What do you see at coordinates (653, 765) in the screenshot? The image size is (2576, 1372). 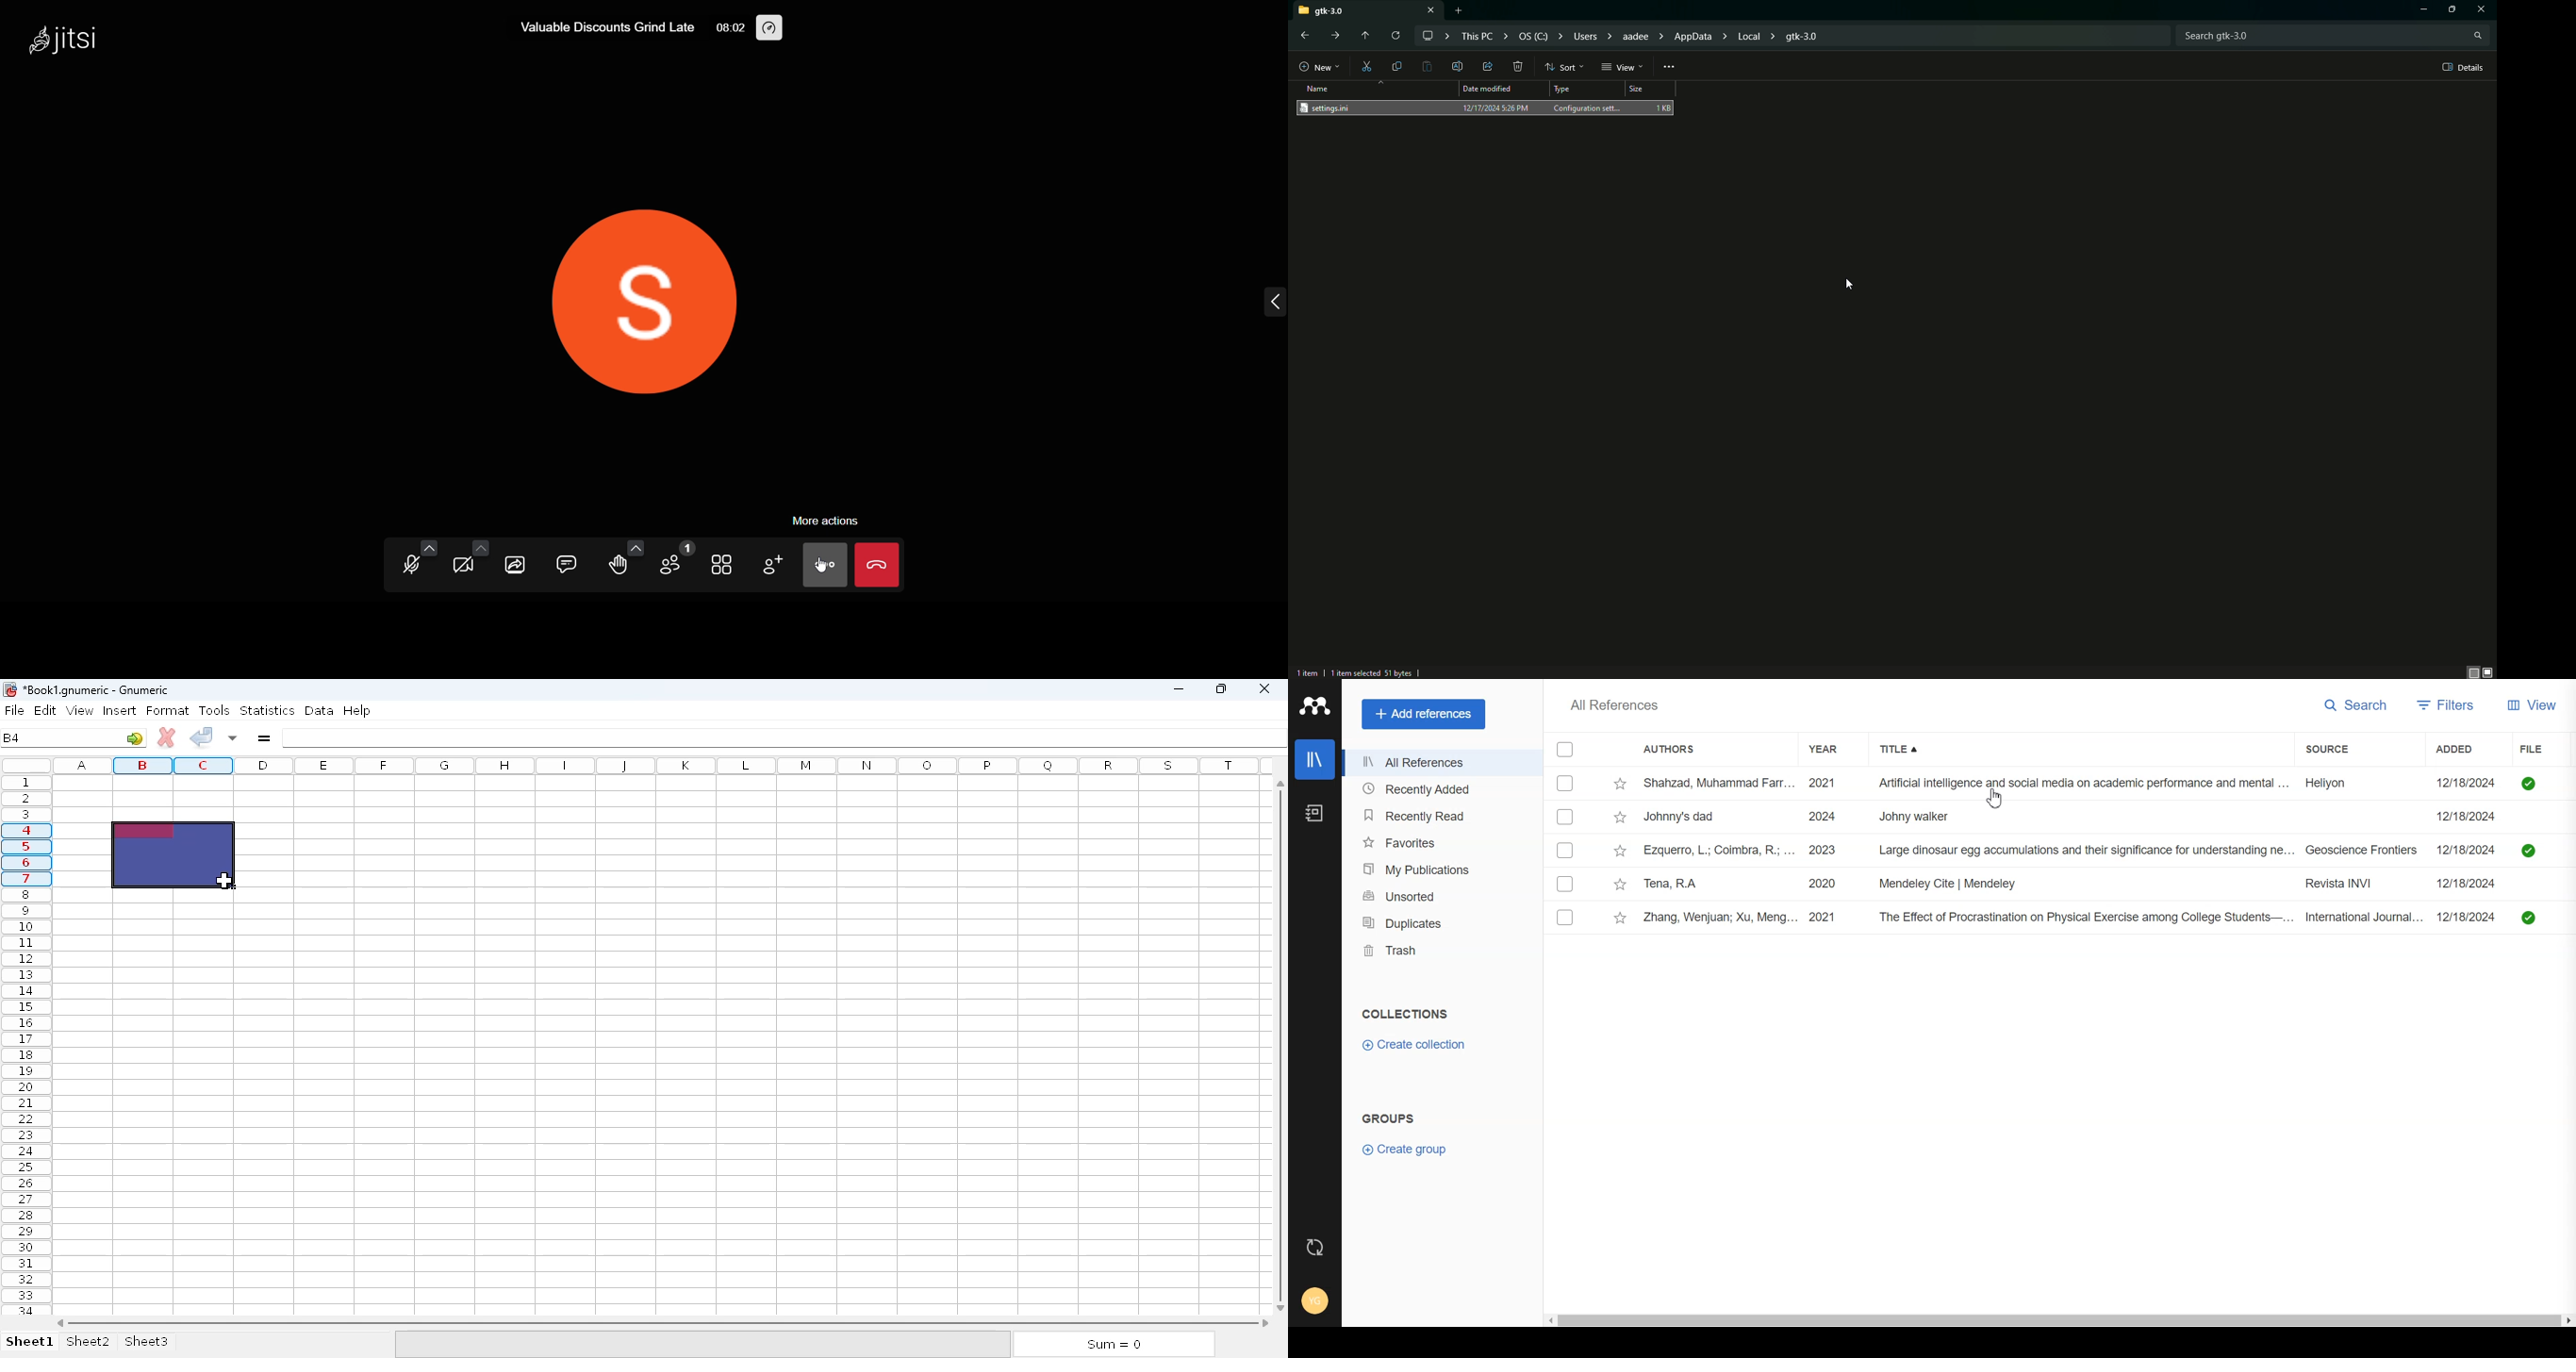 I see `columns` at bounding box center [653, 765].